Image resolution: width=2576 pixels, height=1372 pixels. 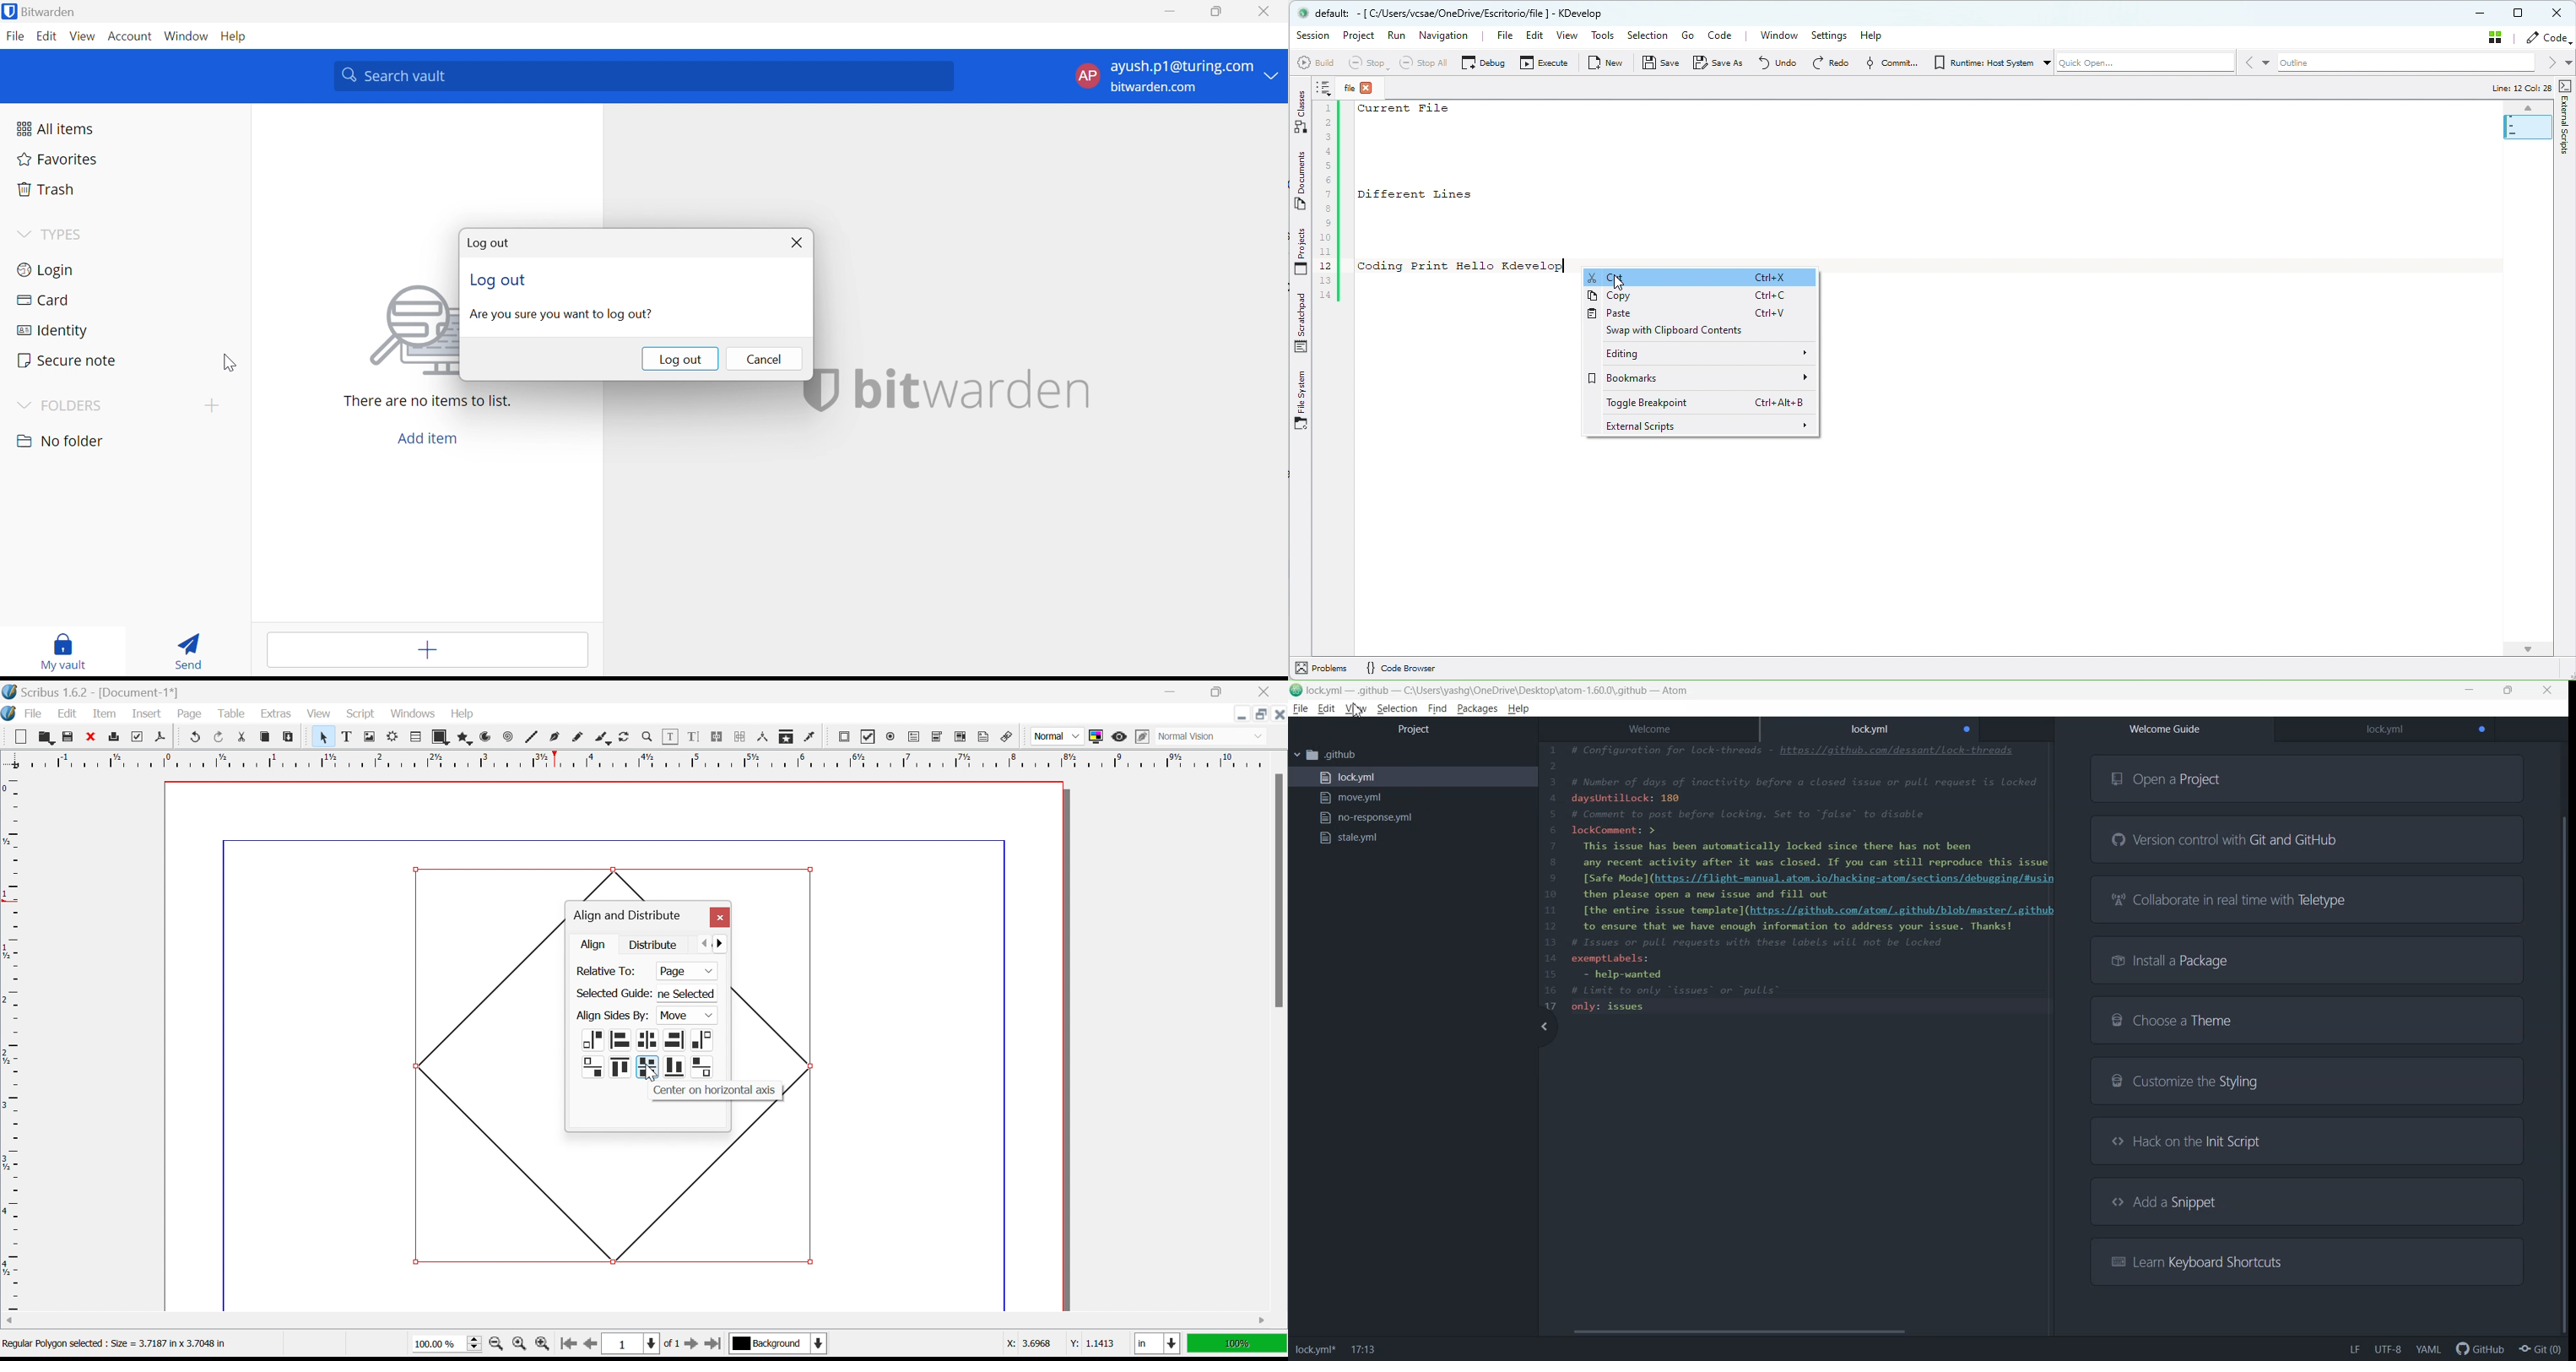 What do you see at coordinates (364, 715) in the screenshot?
I see `Script` at bounding box center [364, 715].